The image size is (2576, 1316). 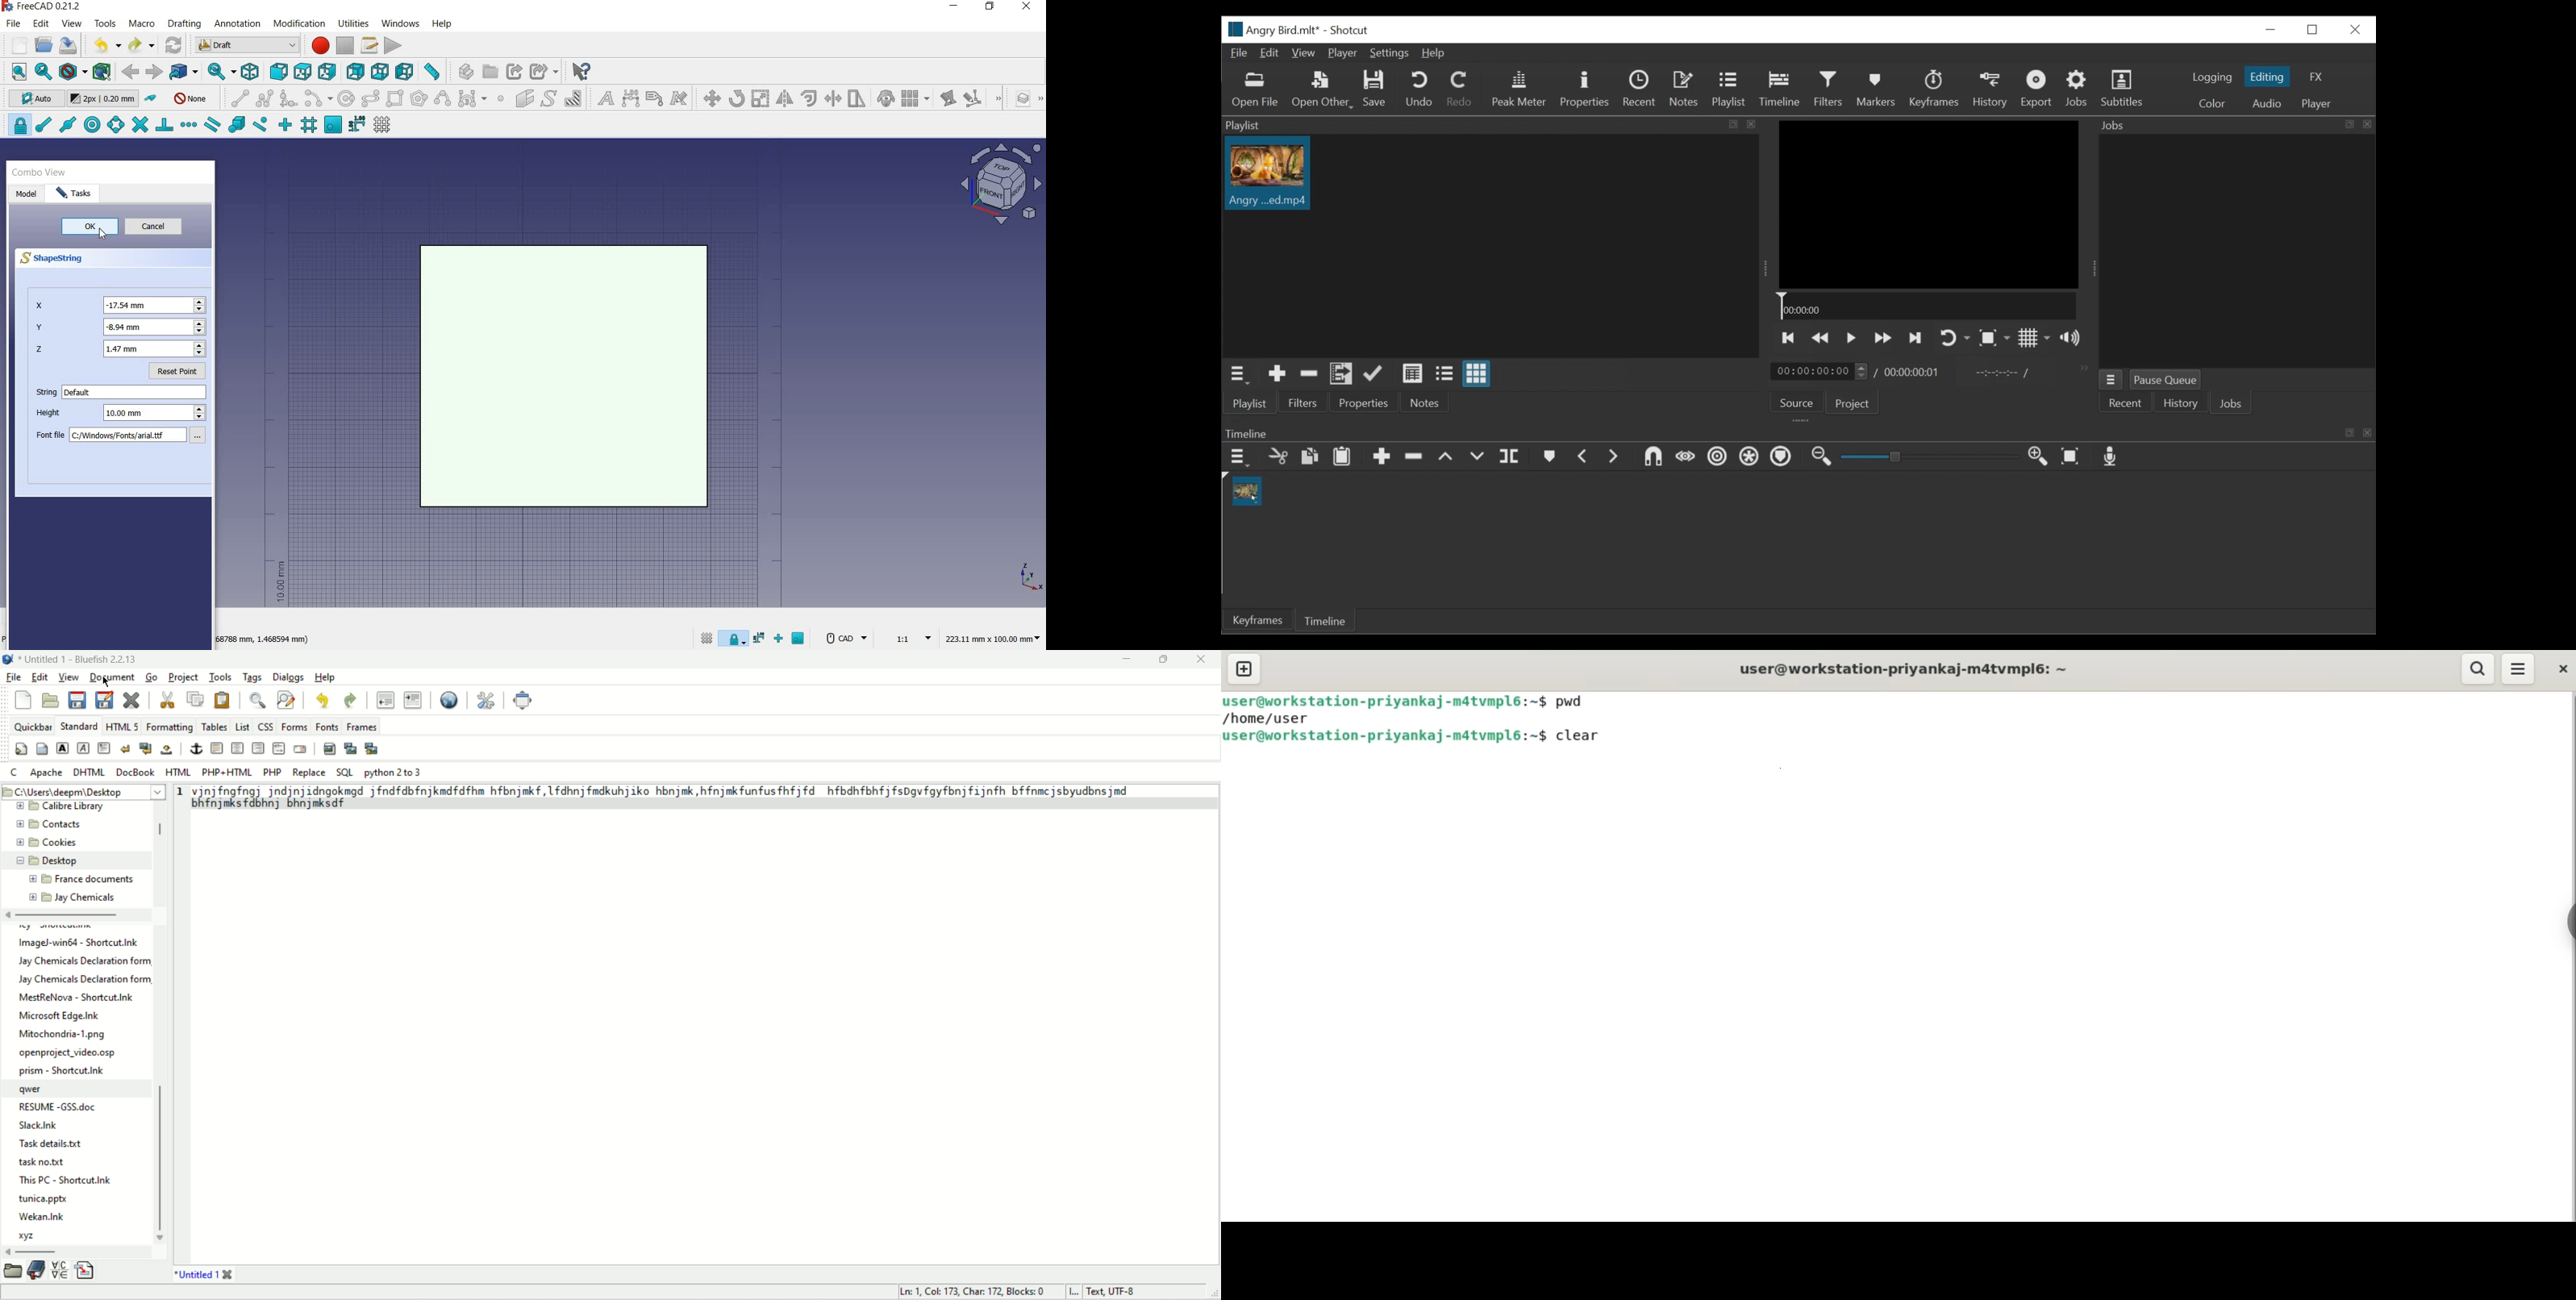 What do you see at coordinates (1030, 577) in the screenshot?
I see `xyz point` at bounding box center [1030, 577].